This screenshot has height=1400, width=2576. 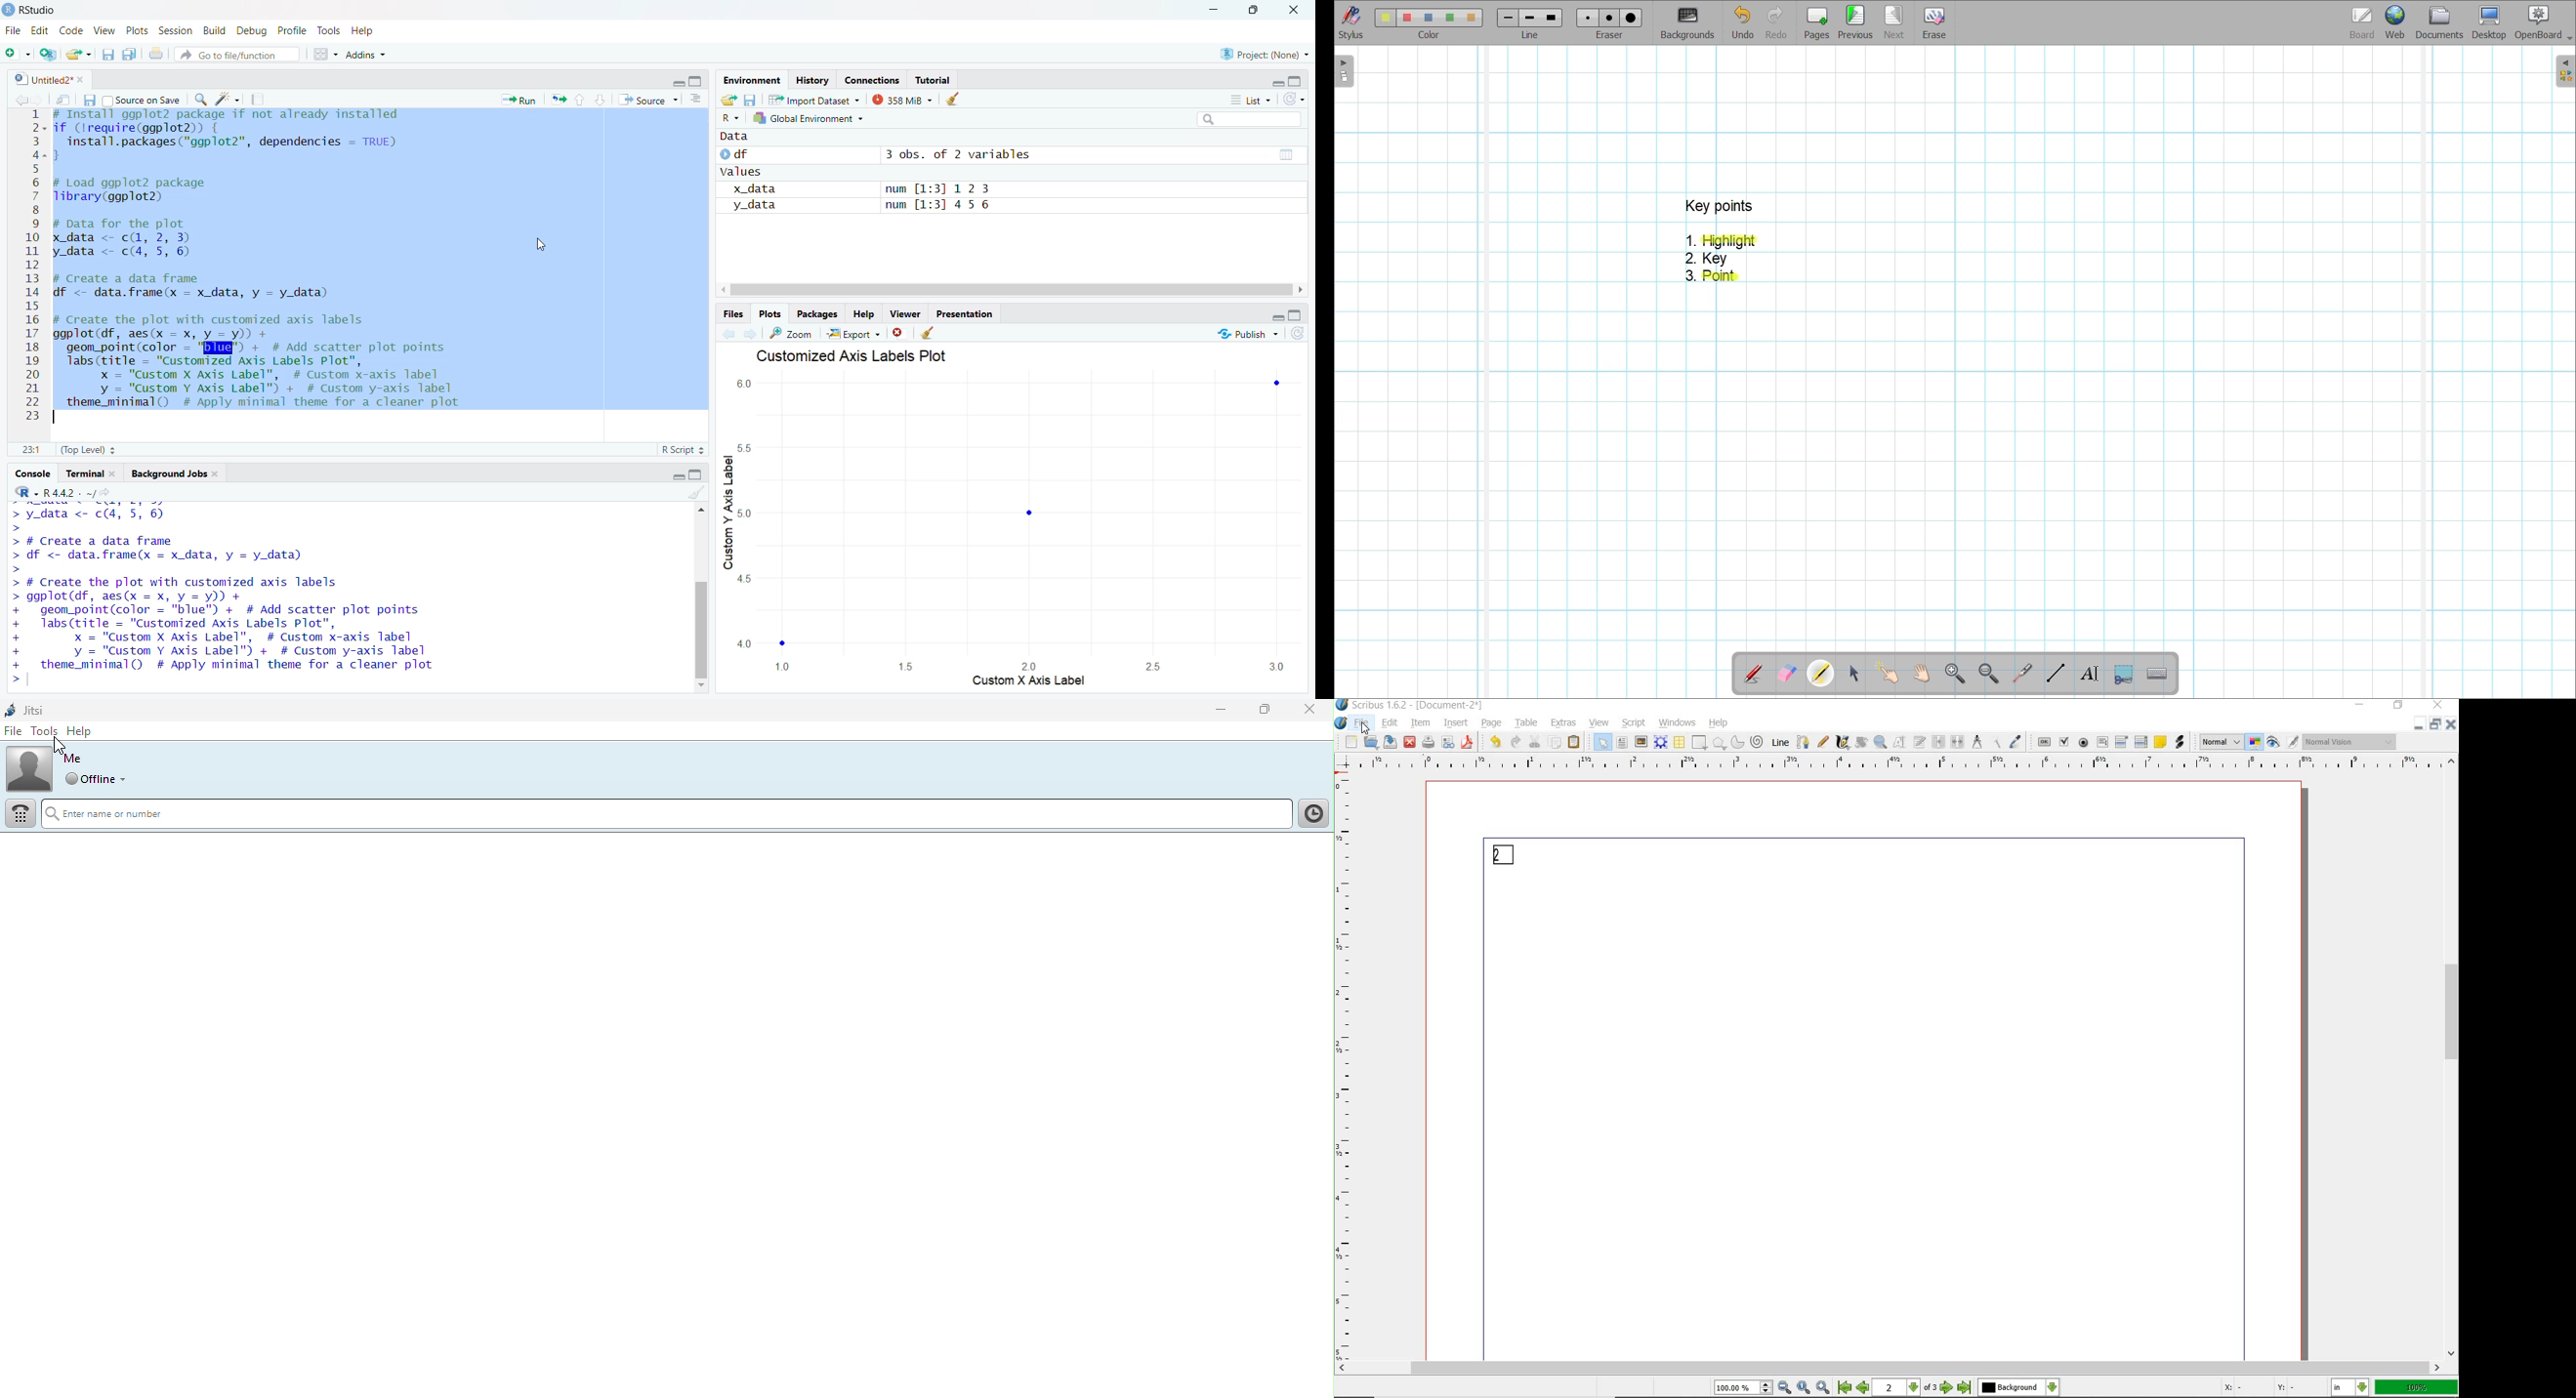 What do you see at coordinates (1901, 743) in the screenshot?
I see `edit contents of frame` at bounding box center [1901, 743].